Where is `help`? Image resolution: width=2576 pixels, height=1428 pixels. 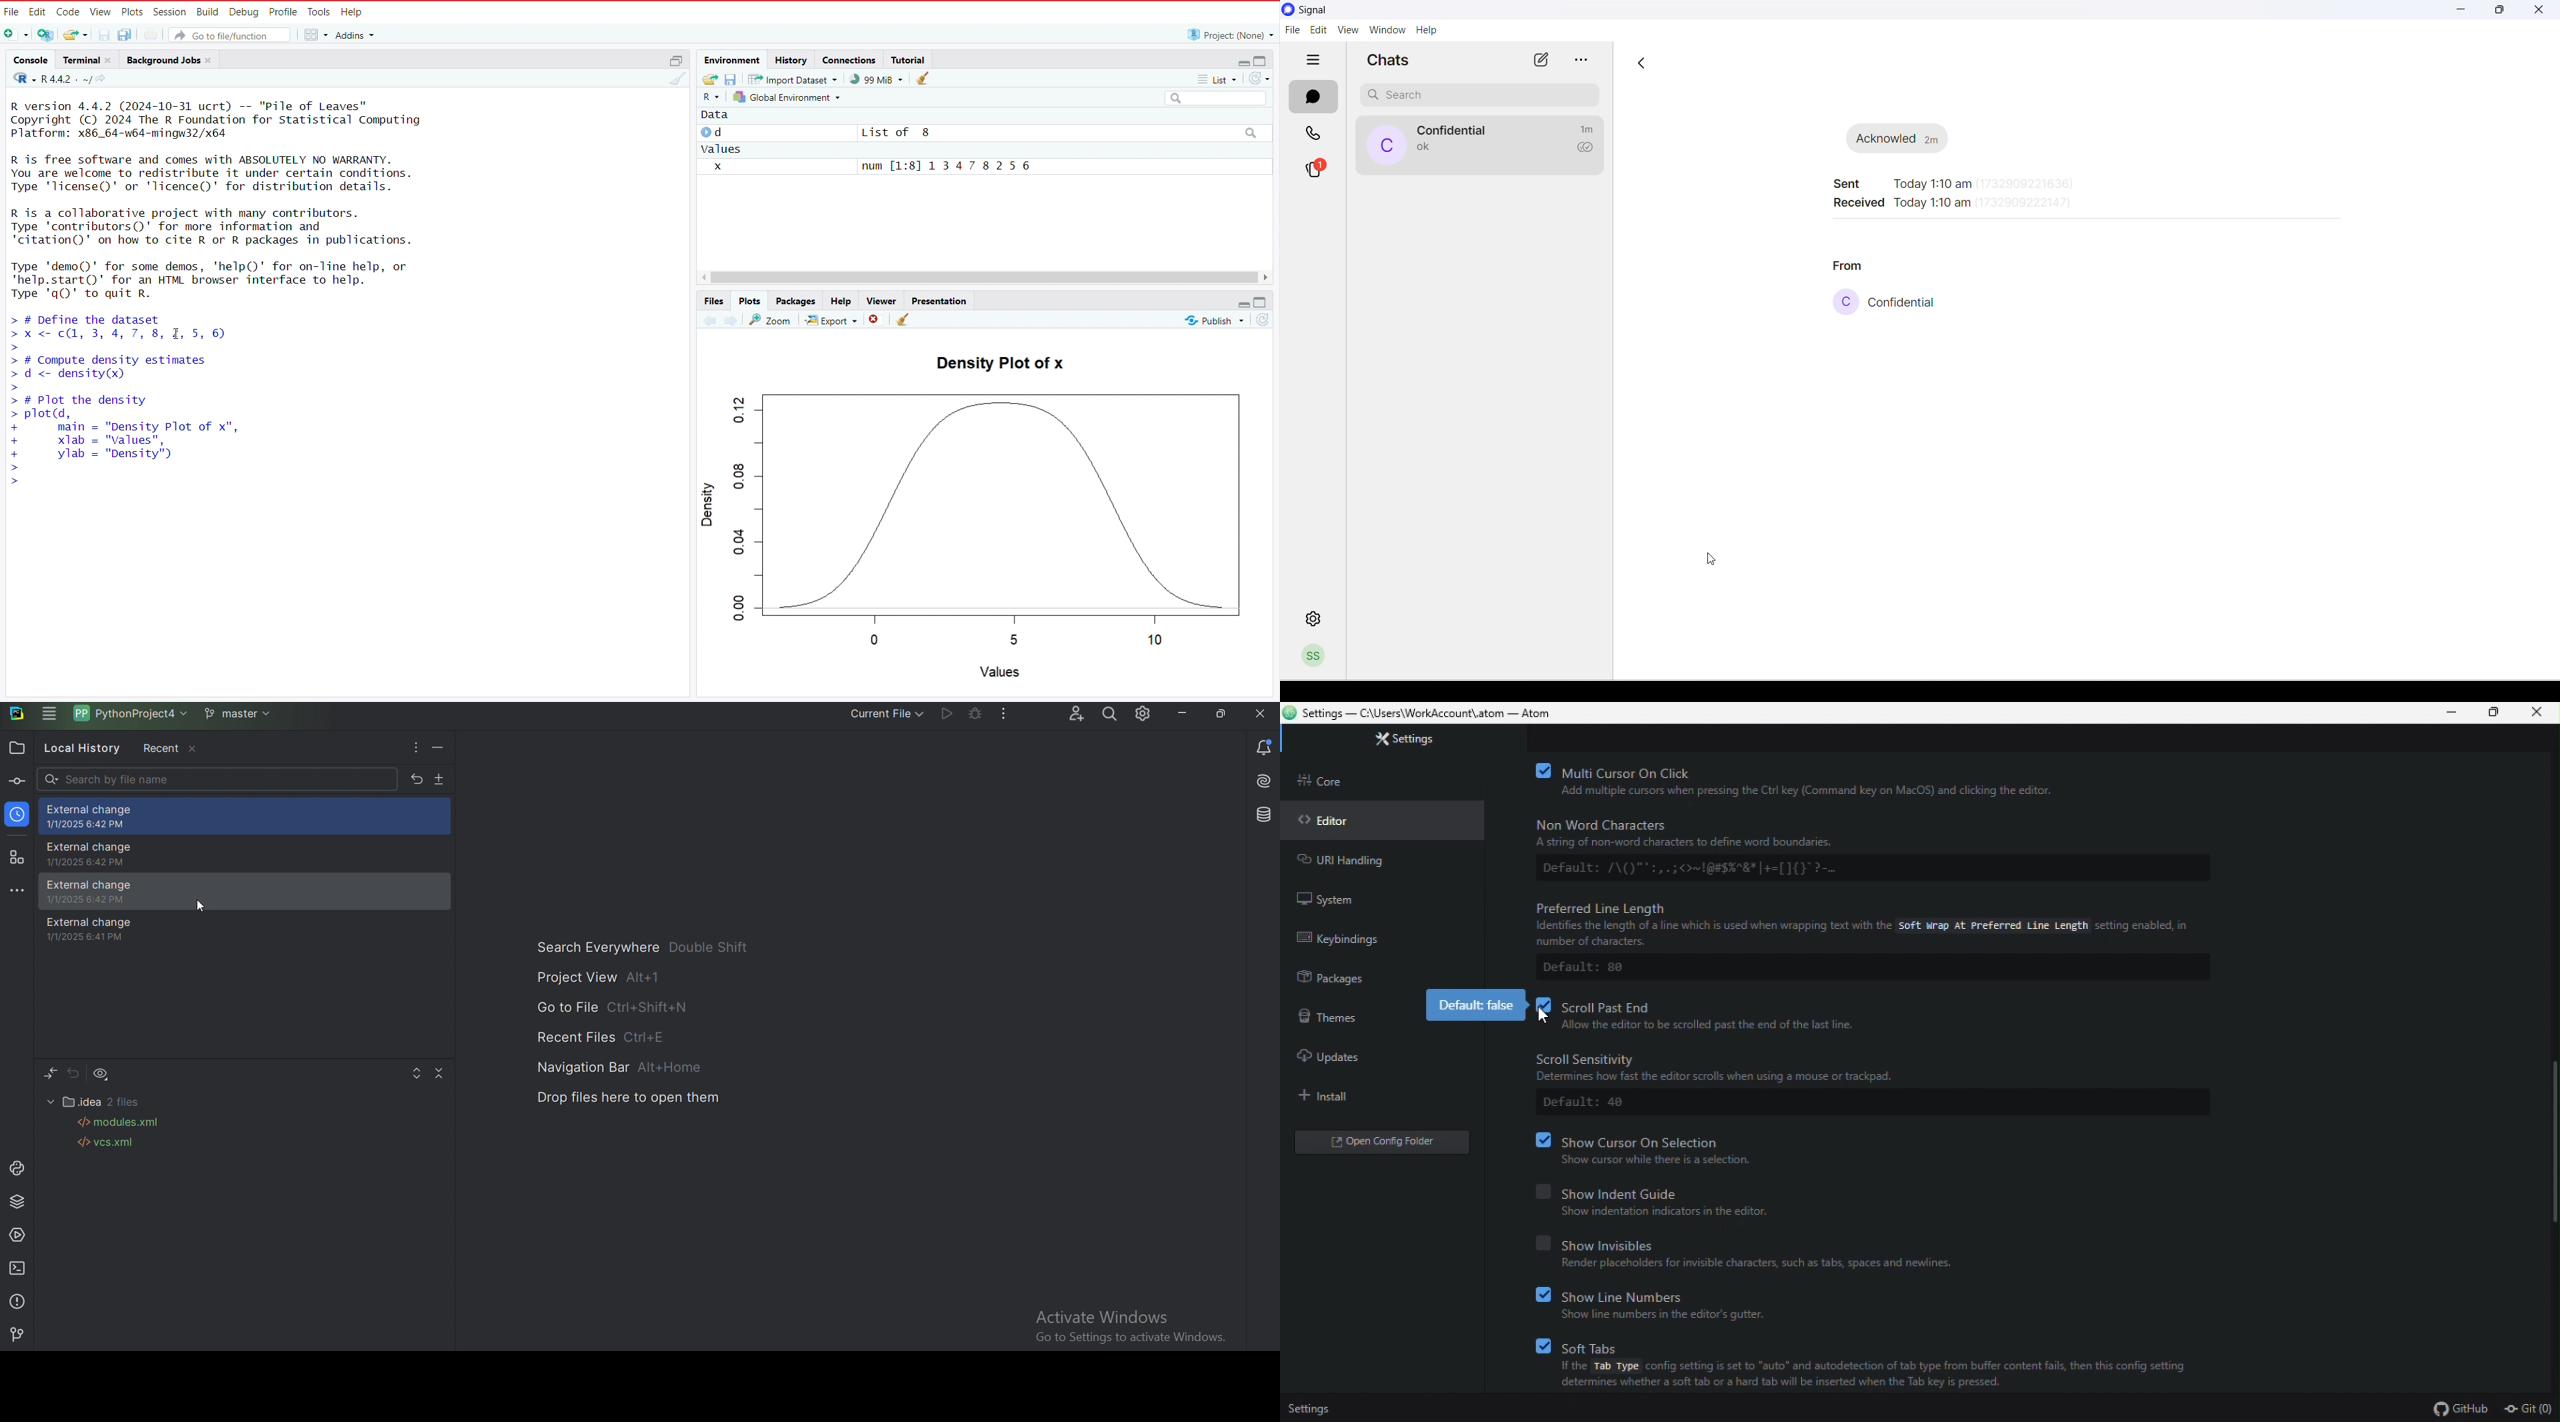 help is located at coordinates (839, 300).